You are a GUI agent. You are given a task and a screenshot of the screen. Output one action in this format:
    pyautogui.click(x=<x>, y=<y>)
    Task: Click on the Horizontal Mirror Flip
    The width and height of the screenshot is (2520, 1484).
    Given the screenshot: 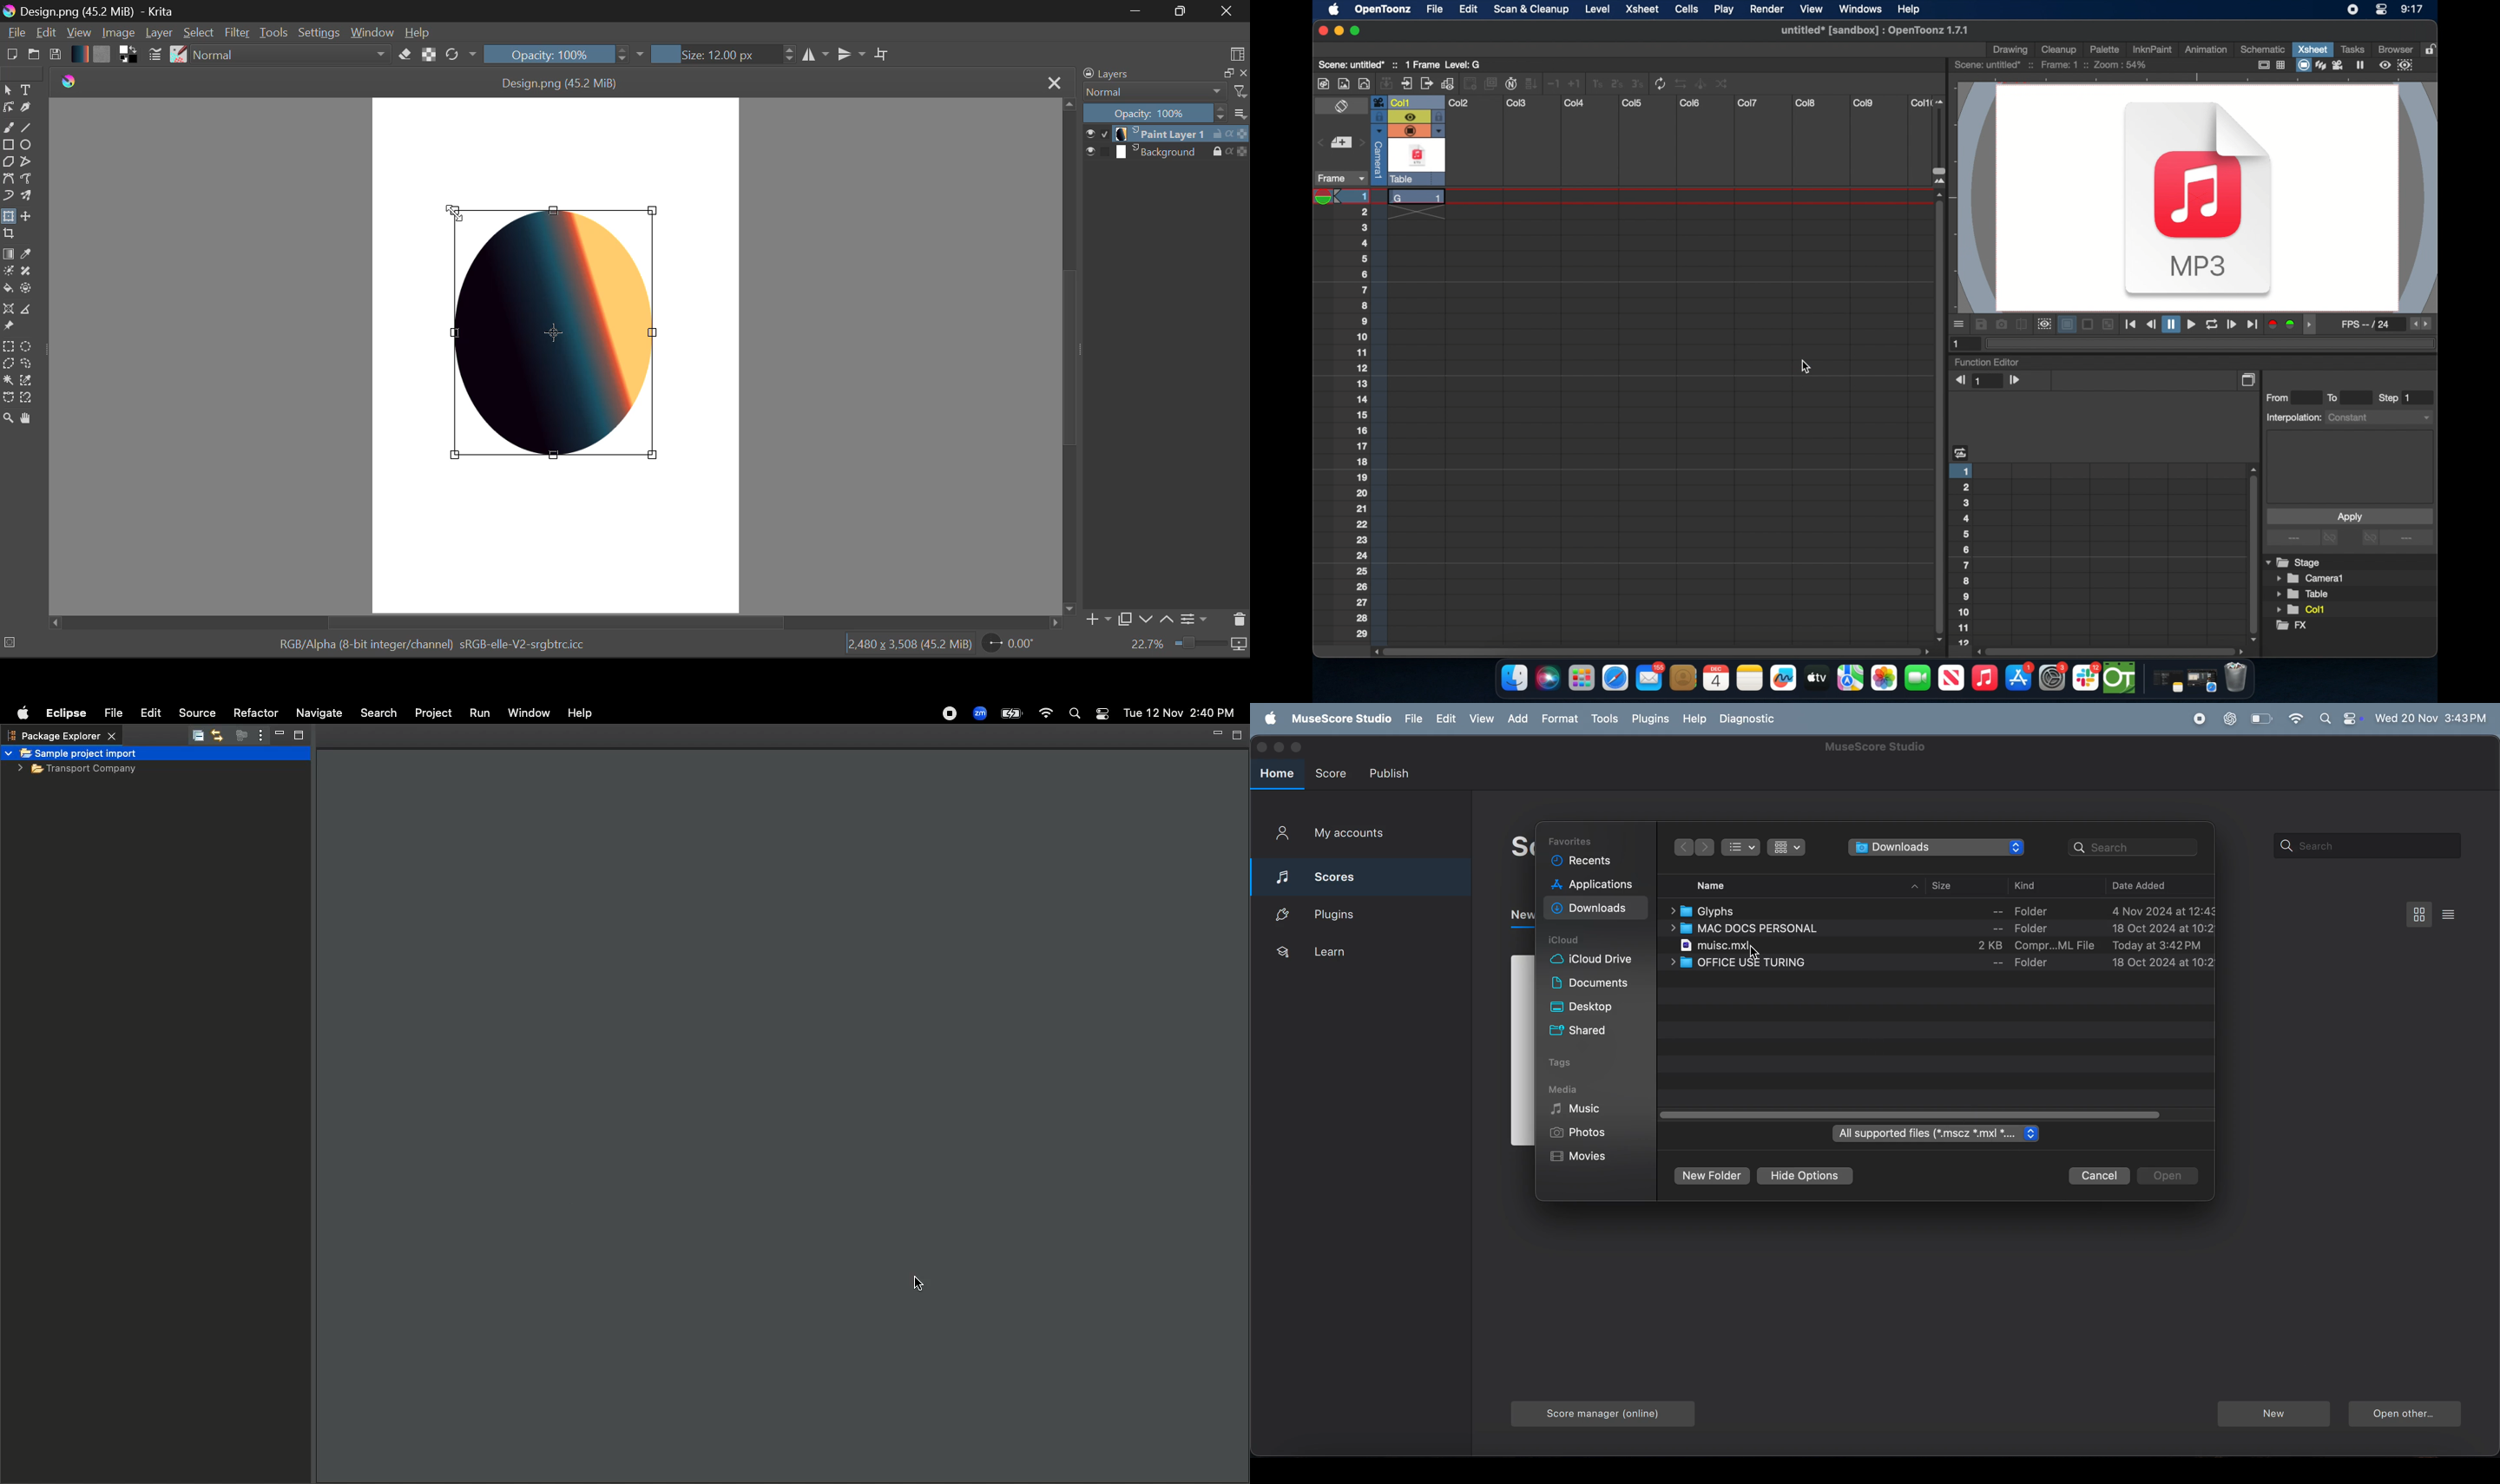 What is the action you would take?
    pyautogui.click(x=848, y=53)
    